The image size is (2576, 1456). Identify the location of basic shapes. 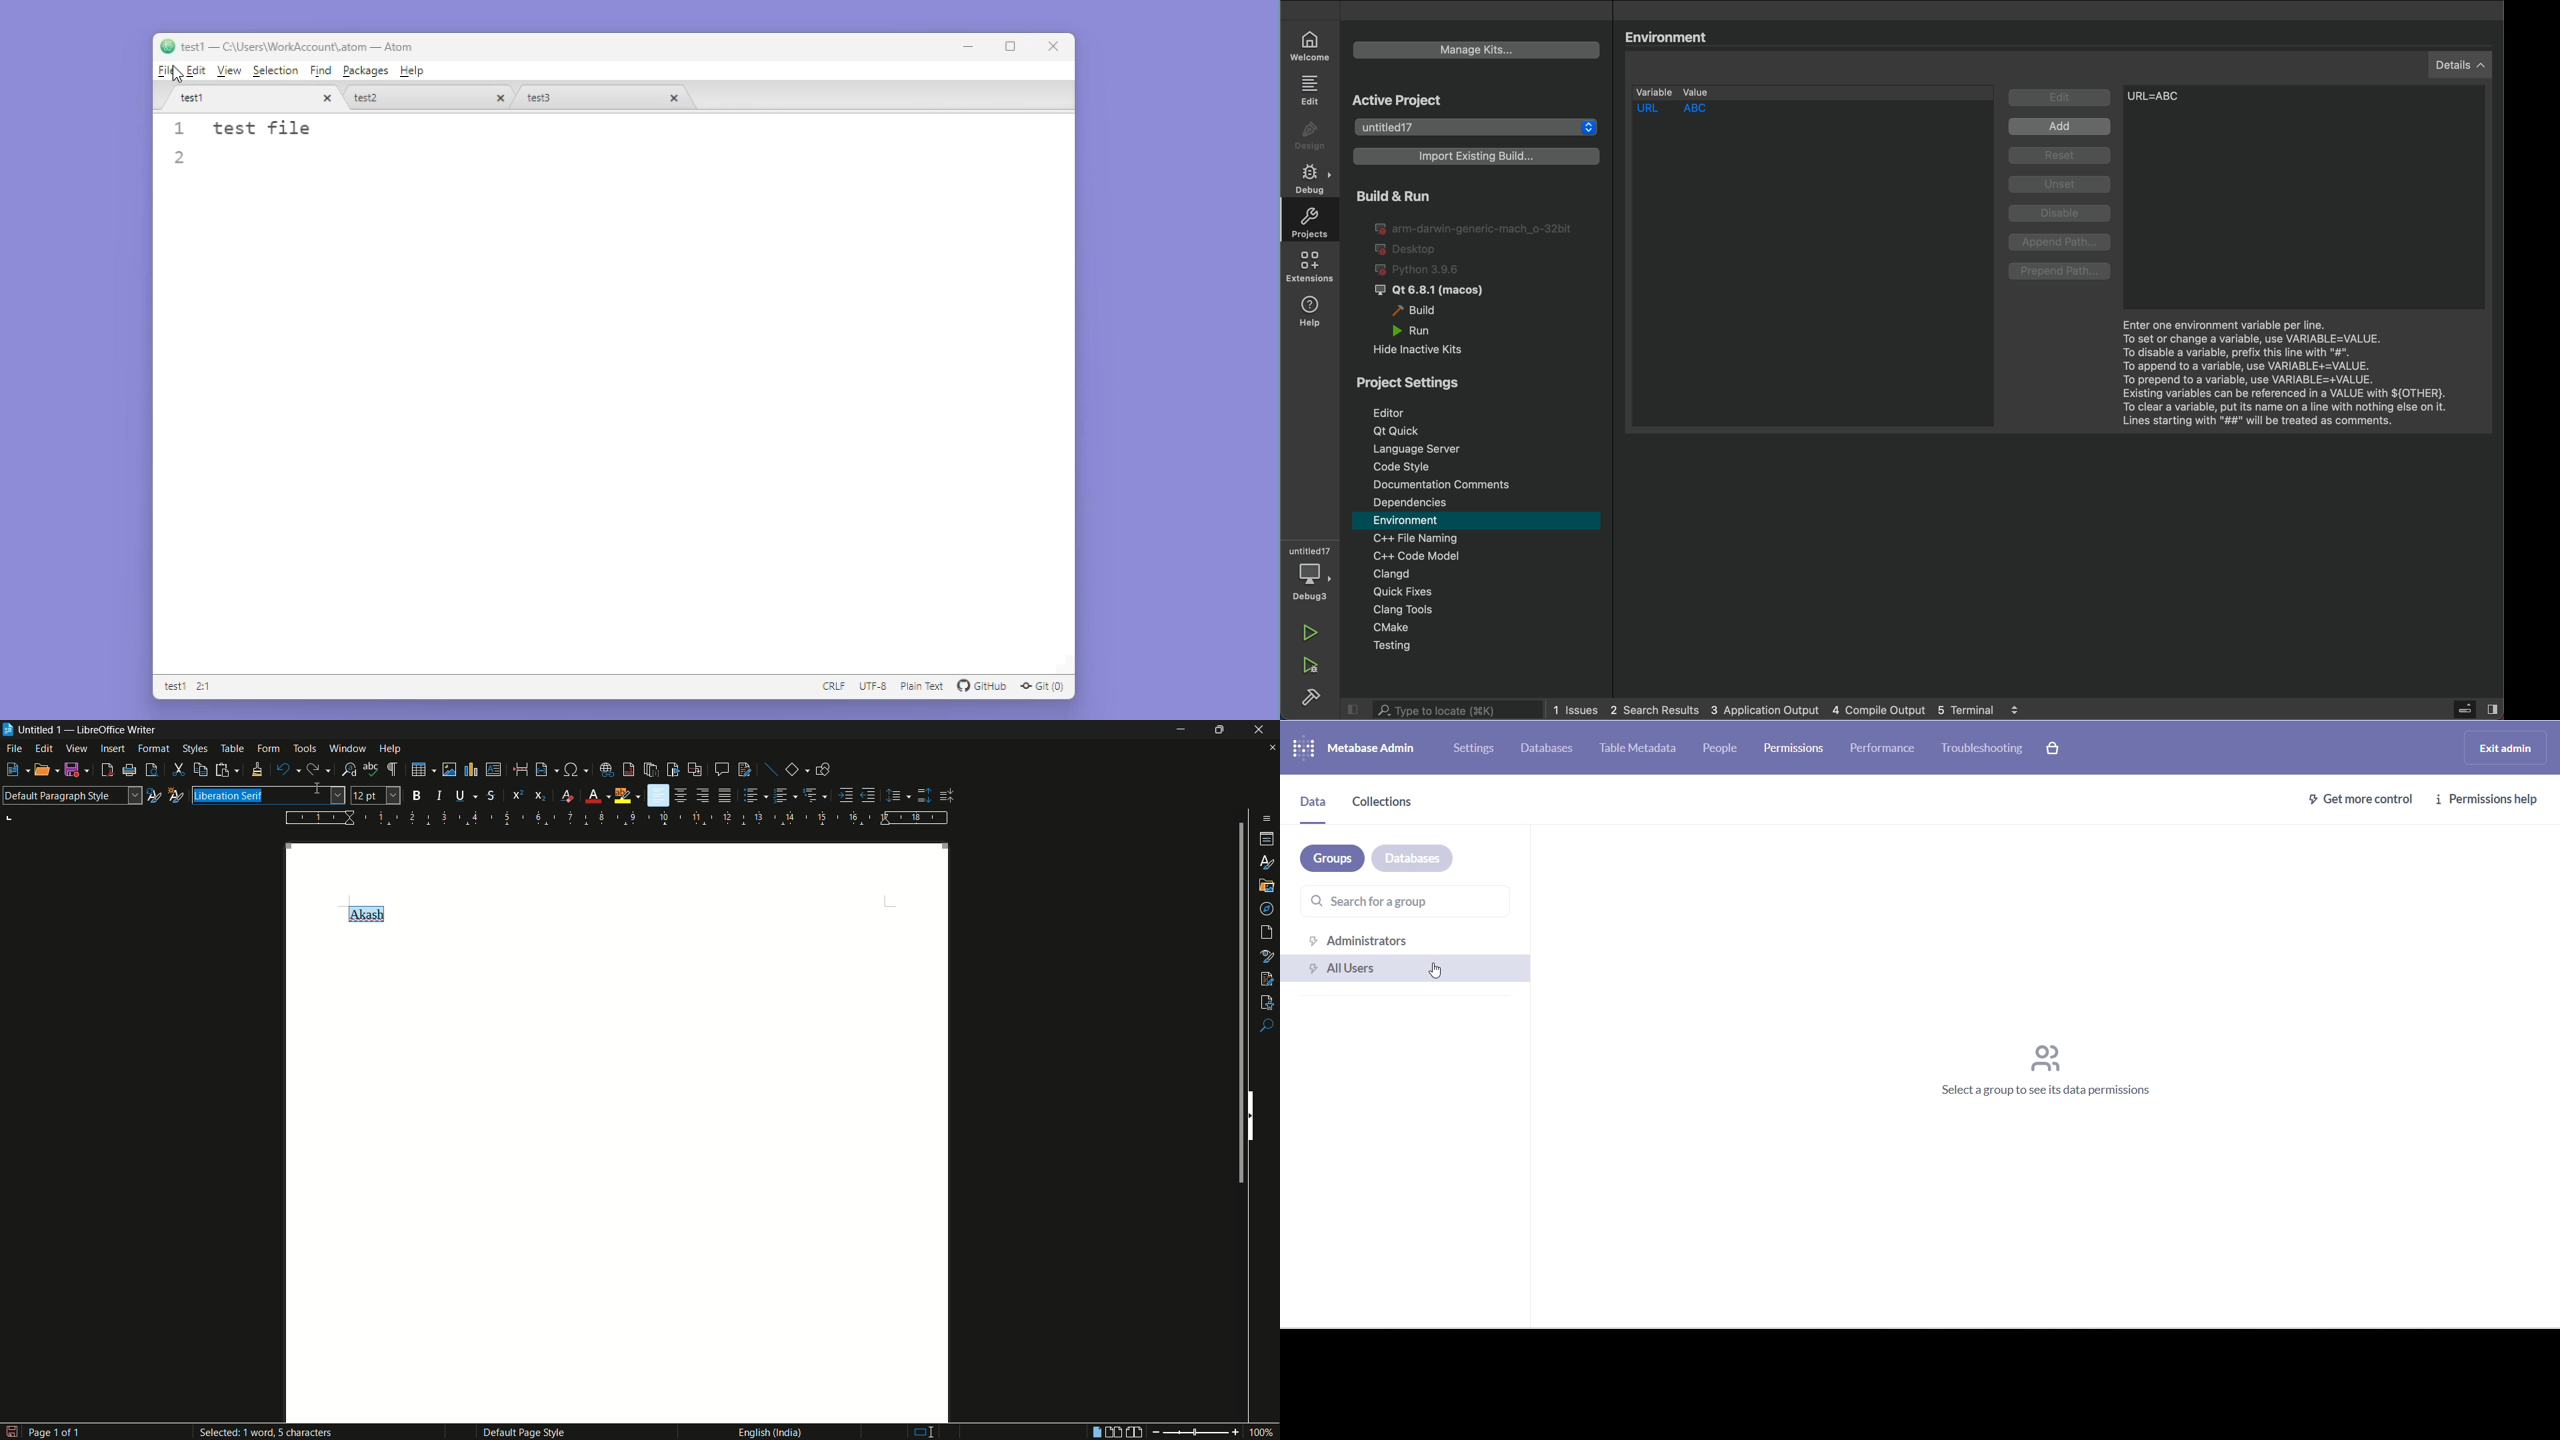
(793, 770).